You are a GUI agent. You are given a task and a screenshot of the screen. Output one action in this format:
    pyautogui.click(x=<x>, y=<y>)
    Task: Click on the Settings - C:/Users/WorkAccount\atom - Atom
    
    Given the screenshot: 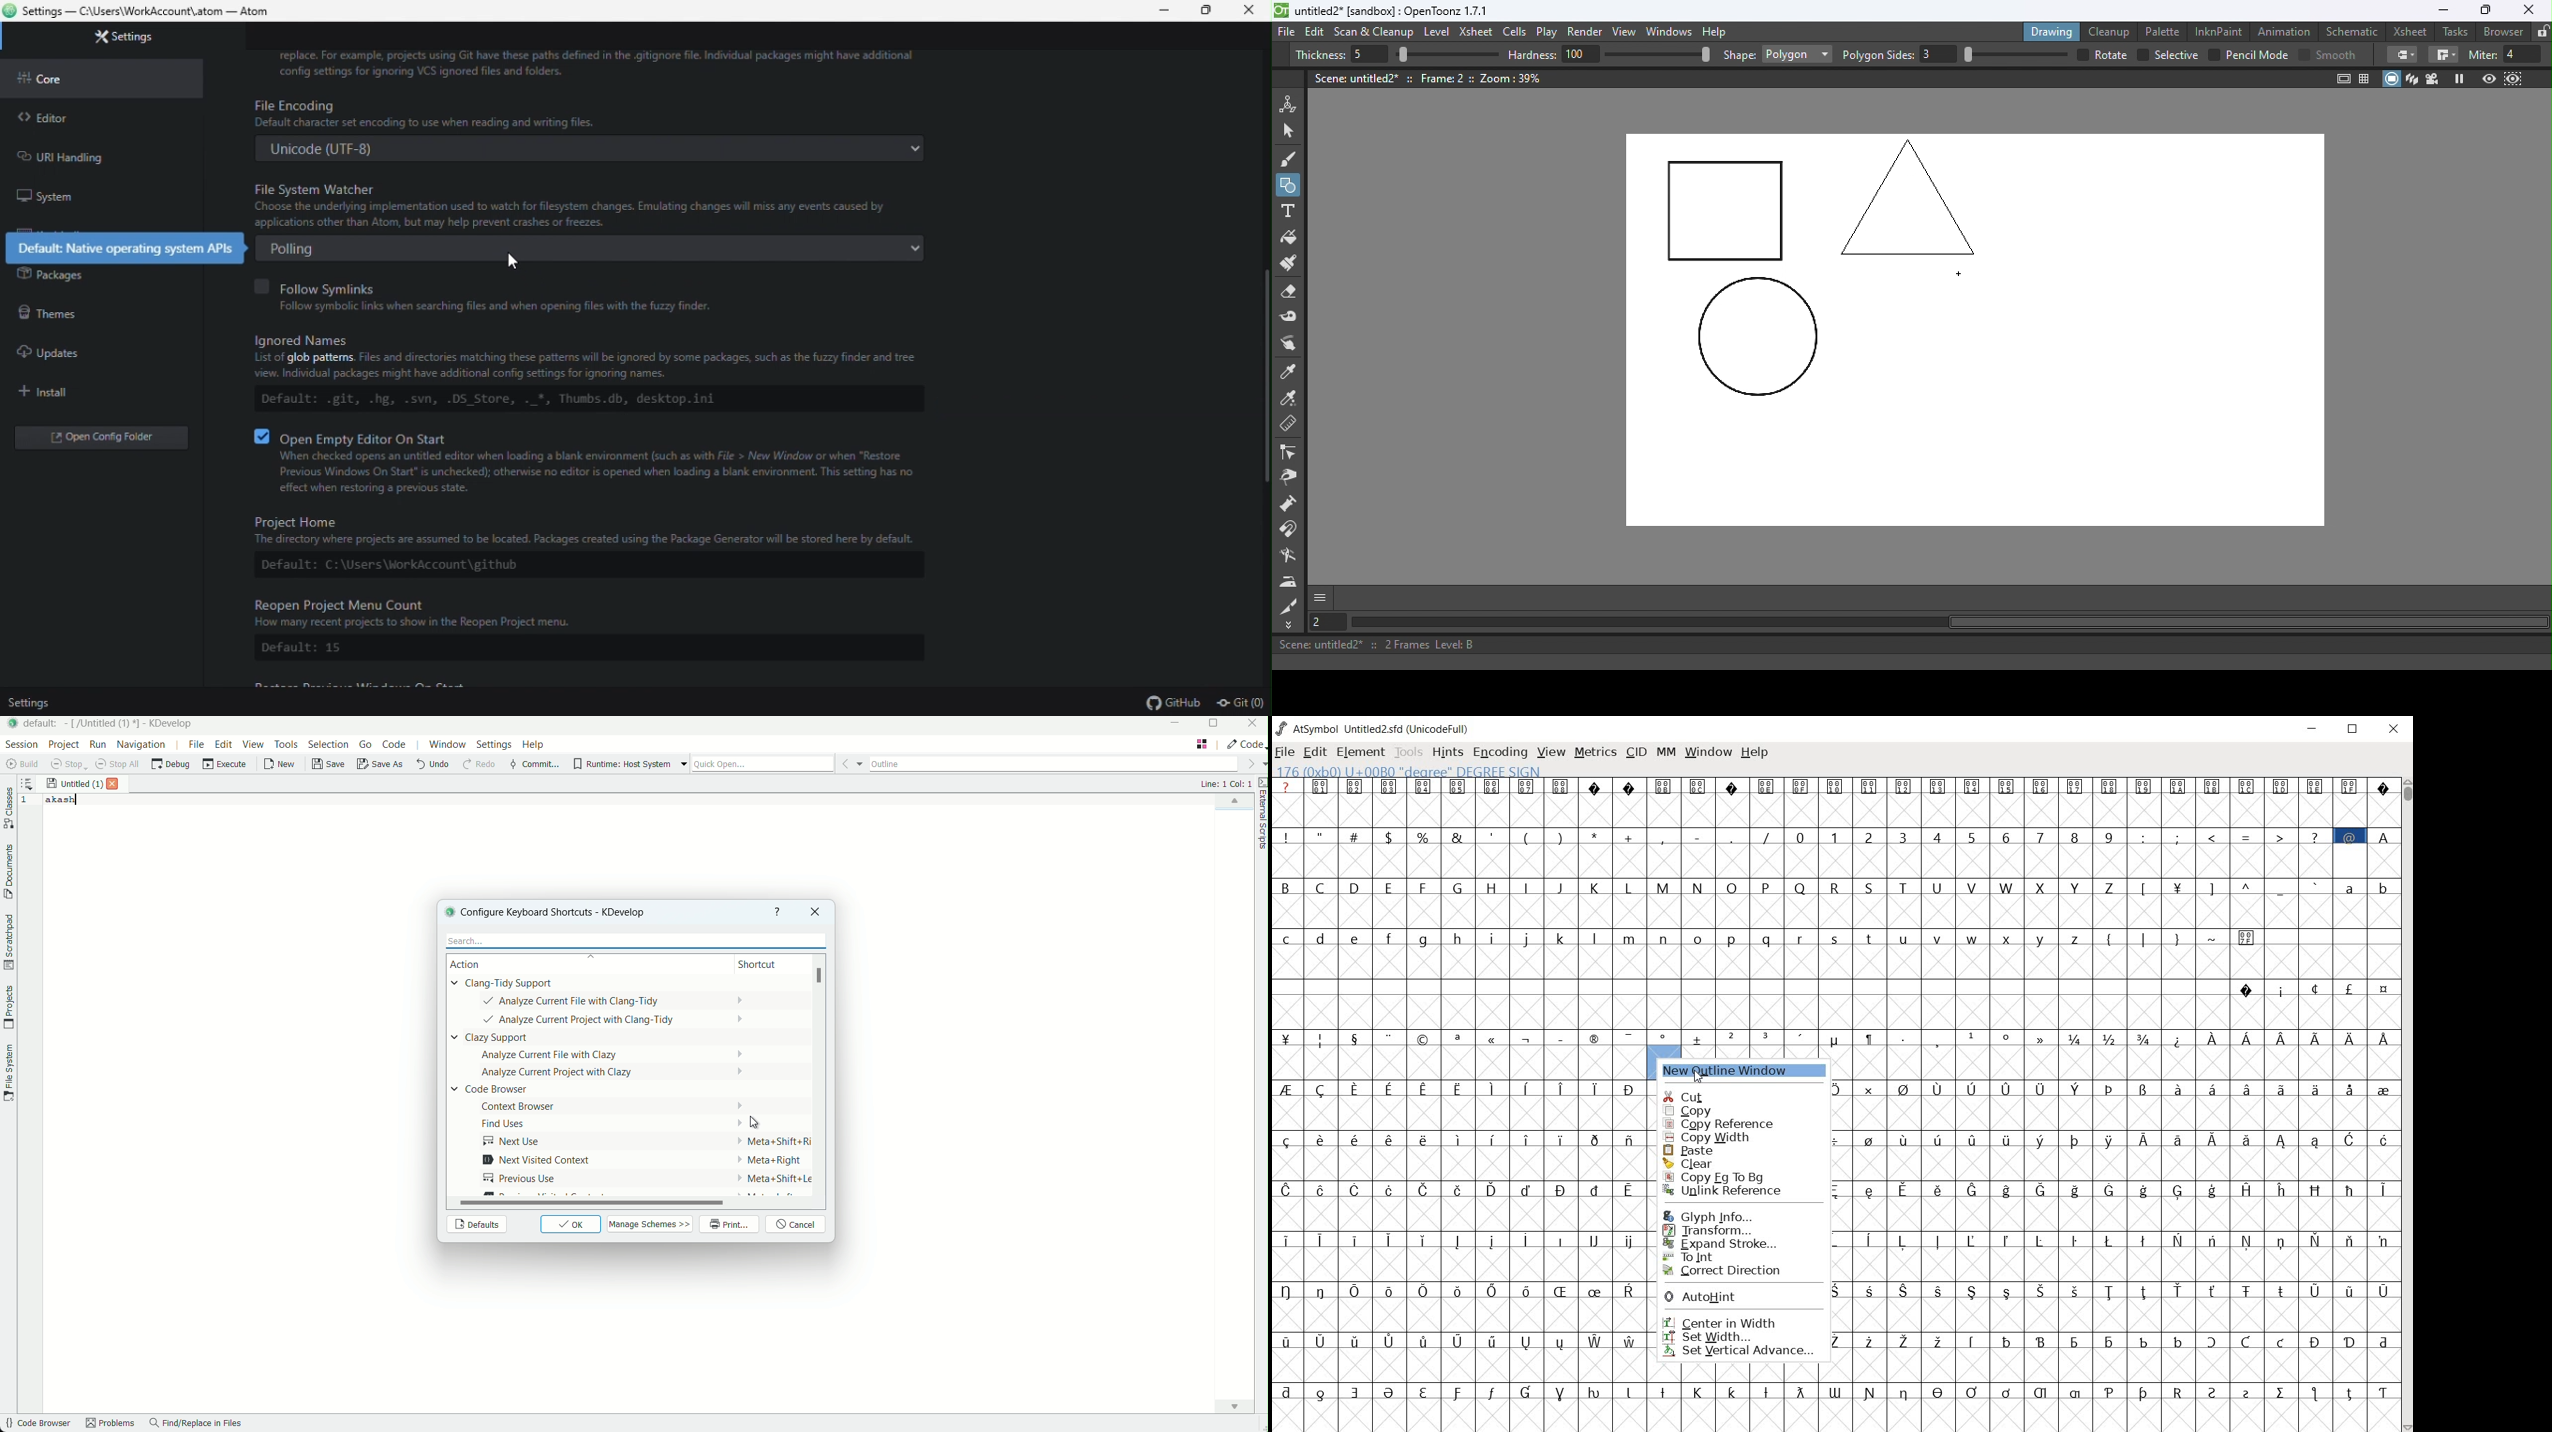 What is the action you would take?
    pyautogui.click(x=155, y=12)
    